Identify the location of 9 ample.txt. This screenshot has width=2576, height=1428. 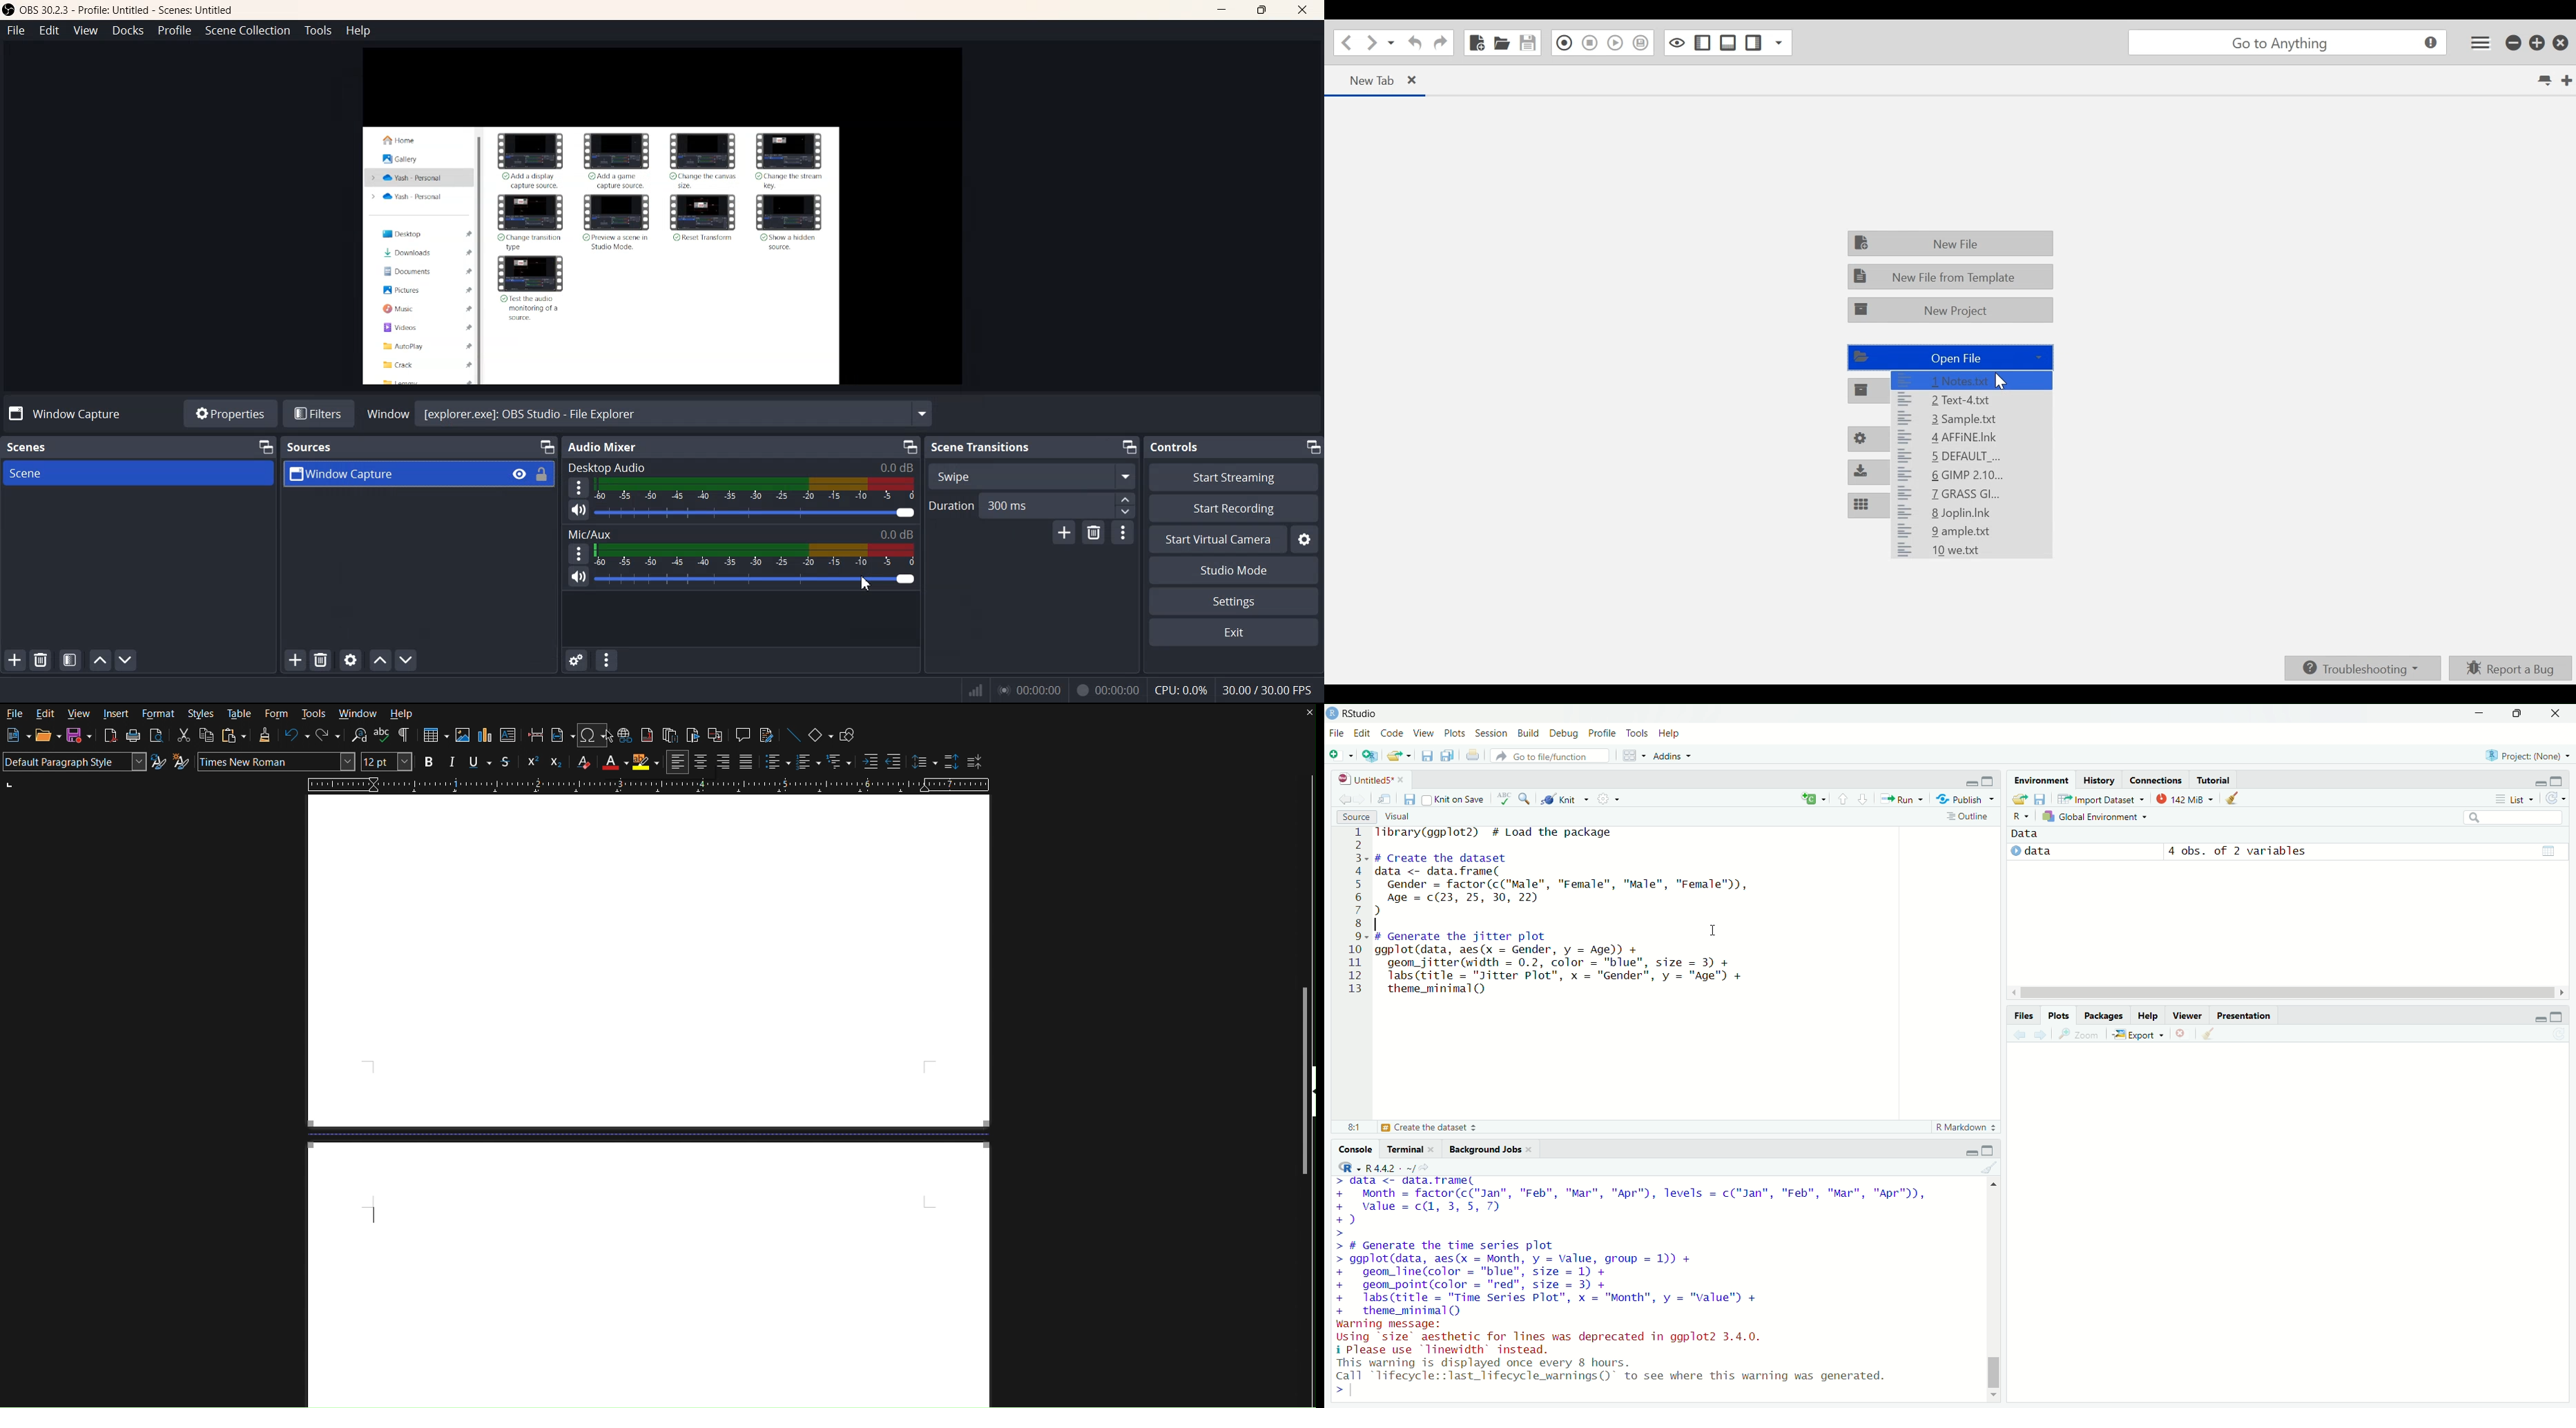
(1968, 531).